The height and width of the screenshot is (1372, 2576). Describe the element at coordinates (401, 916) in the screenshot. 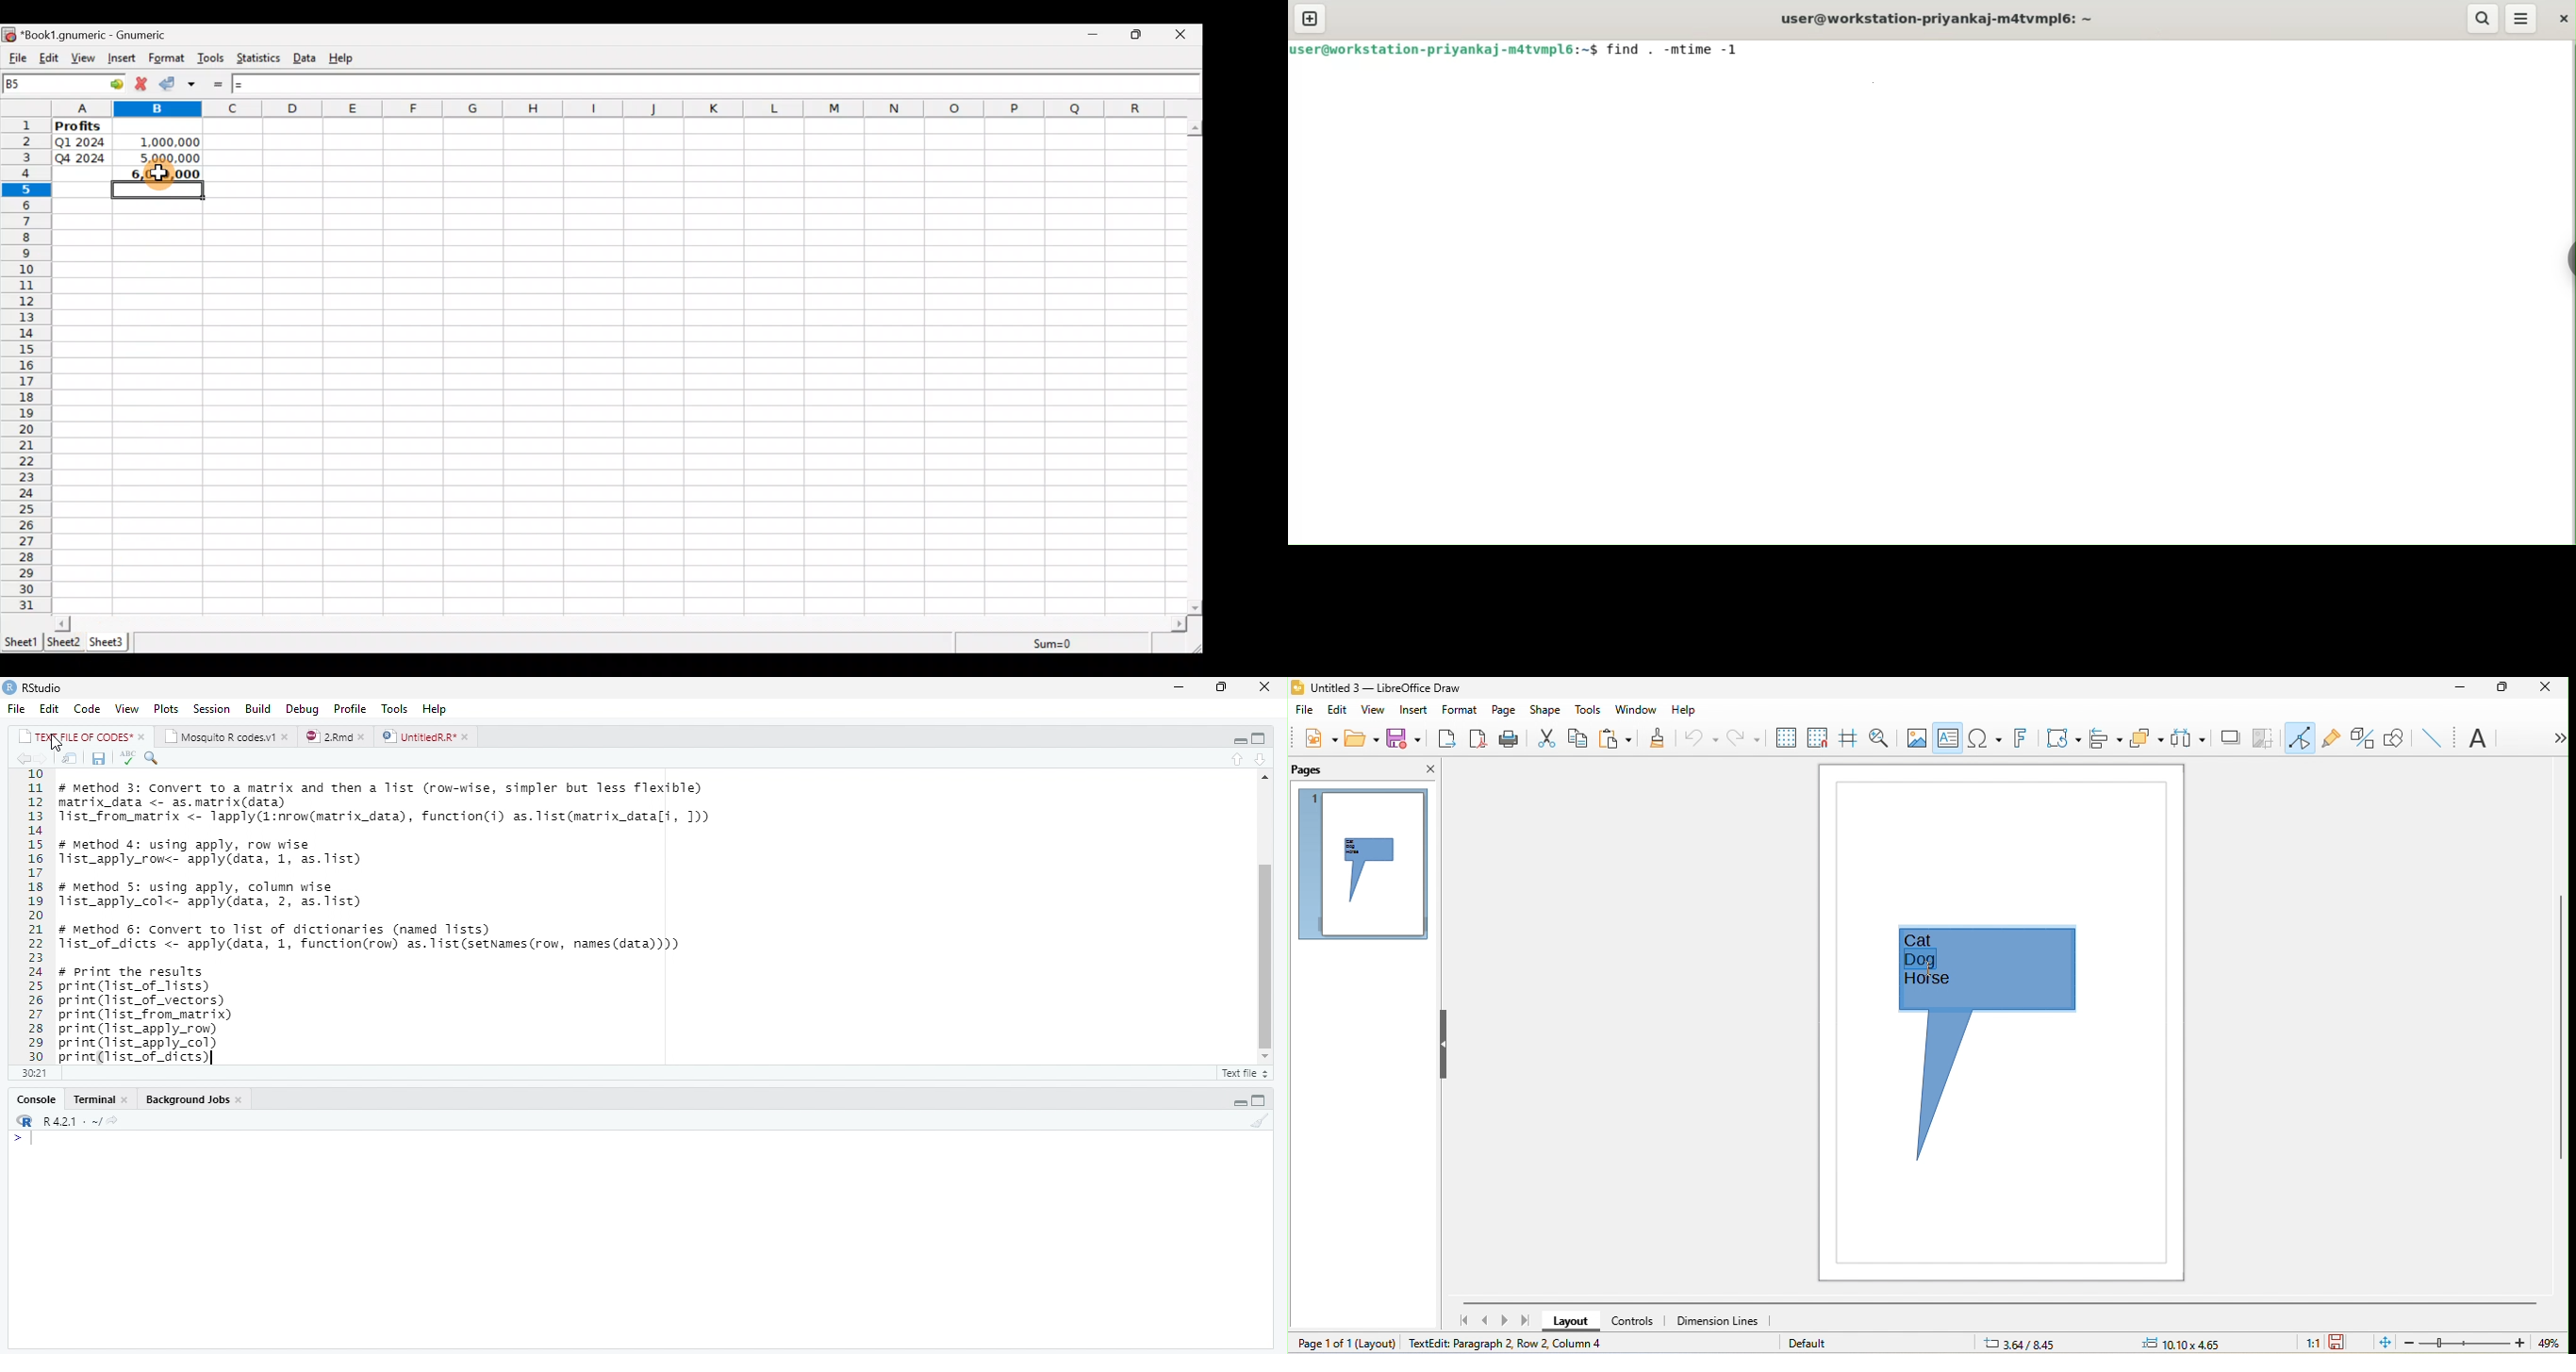

I see `# Method 3: Convert to a matrix and then a list (row-wise, simpler but less flexible)matrix_data <- as.matrix(data)1ist_from matrix <- lapply(1:nrow(matrix_data), function(i) as.list(matrix_datali, 1))# method 4: using apply, row wise1i5t_apply_row<- apply(data, 1, as.list)# method 5: using apply, column wise1ist_apply_col<- apply(data, 2, as.list)# method 6: Convert to 1ist of dictionaries (named 1ists)1ist_of dicts <- apply(data, 1, function(row) as.1ist(setNames(row, names(data))))# print the resultsprint (1ist_of_1ists)print (11st_of vectors)print (11st_fron_matrix)print (115t_apply_row)print (115t_apply_col)orint(1ist_of_dicts)|` at that location.